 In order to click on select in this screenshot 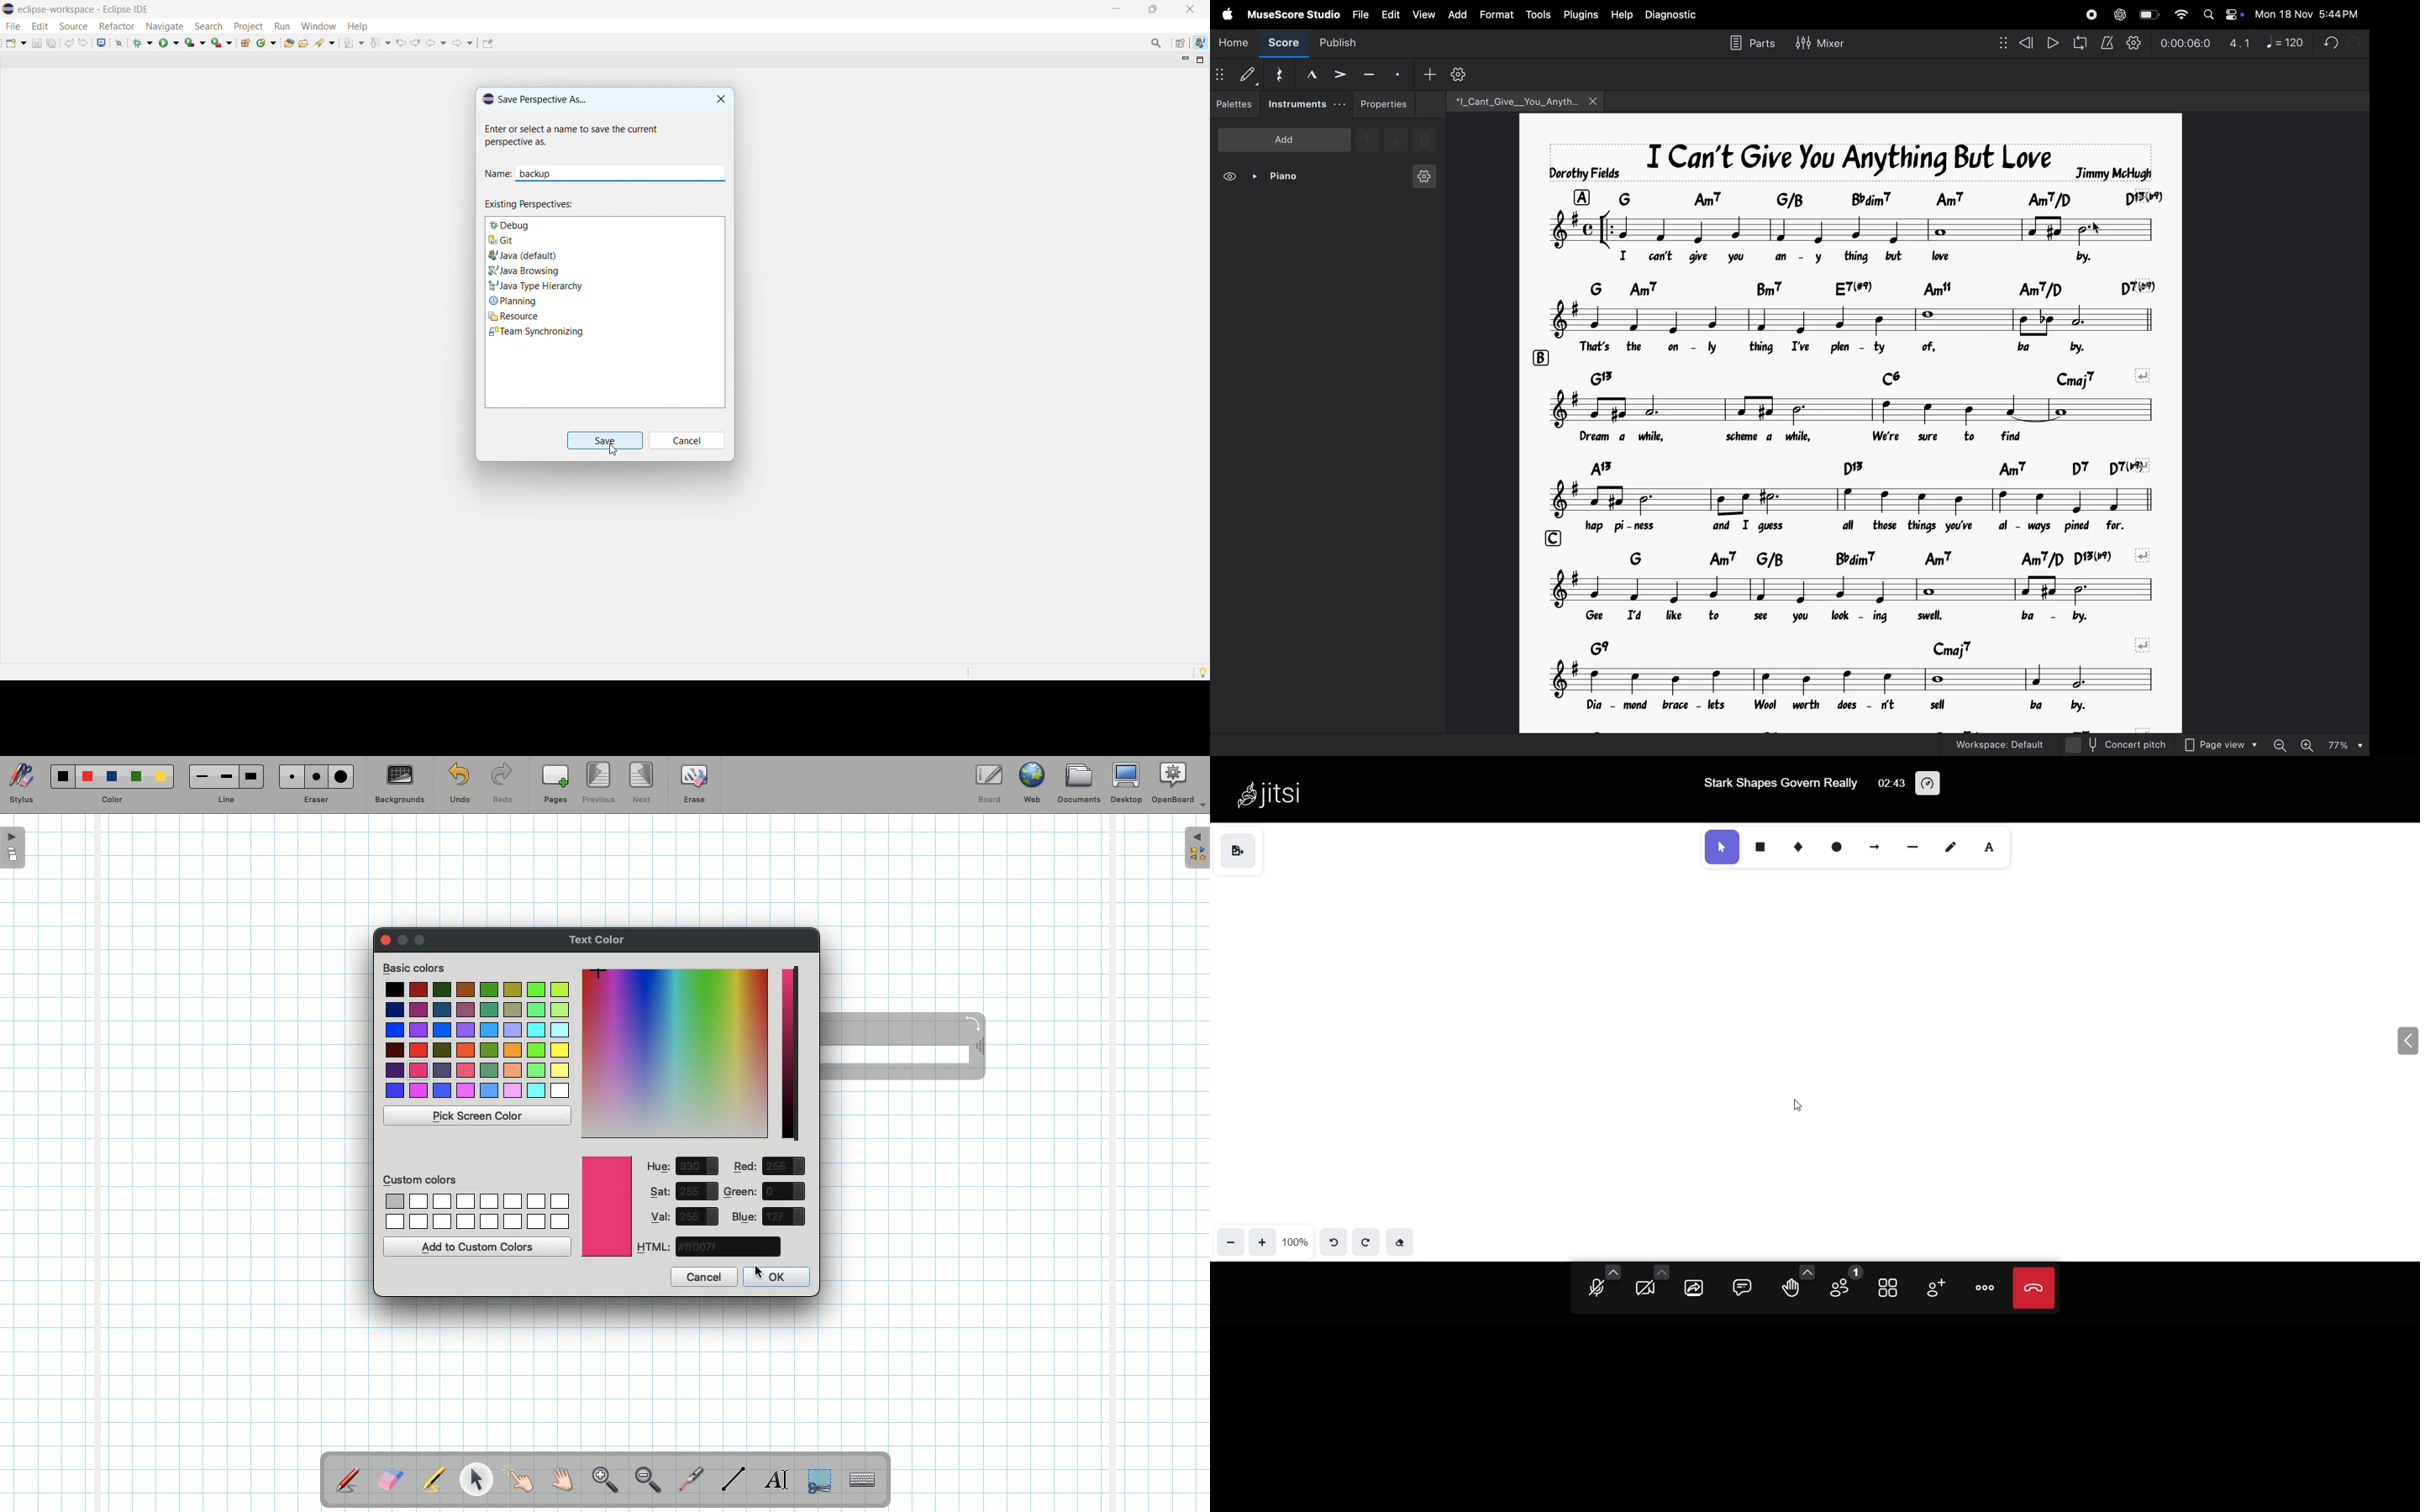, I will do `click(1722, 847)`.